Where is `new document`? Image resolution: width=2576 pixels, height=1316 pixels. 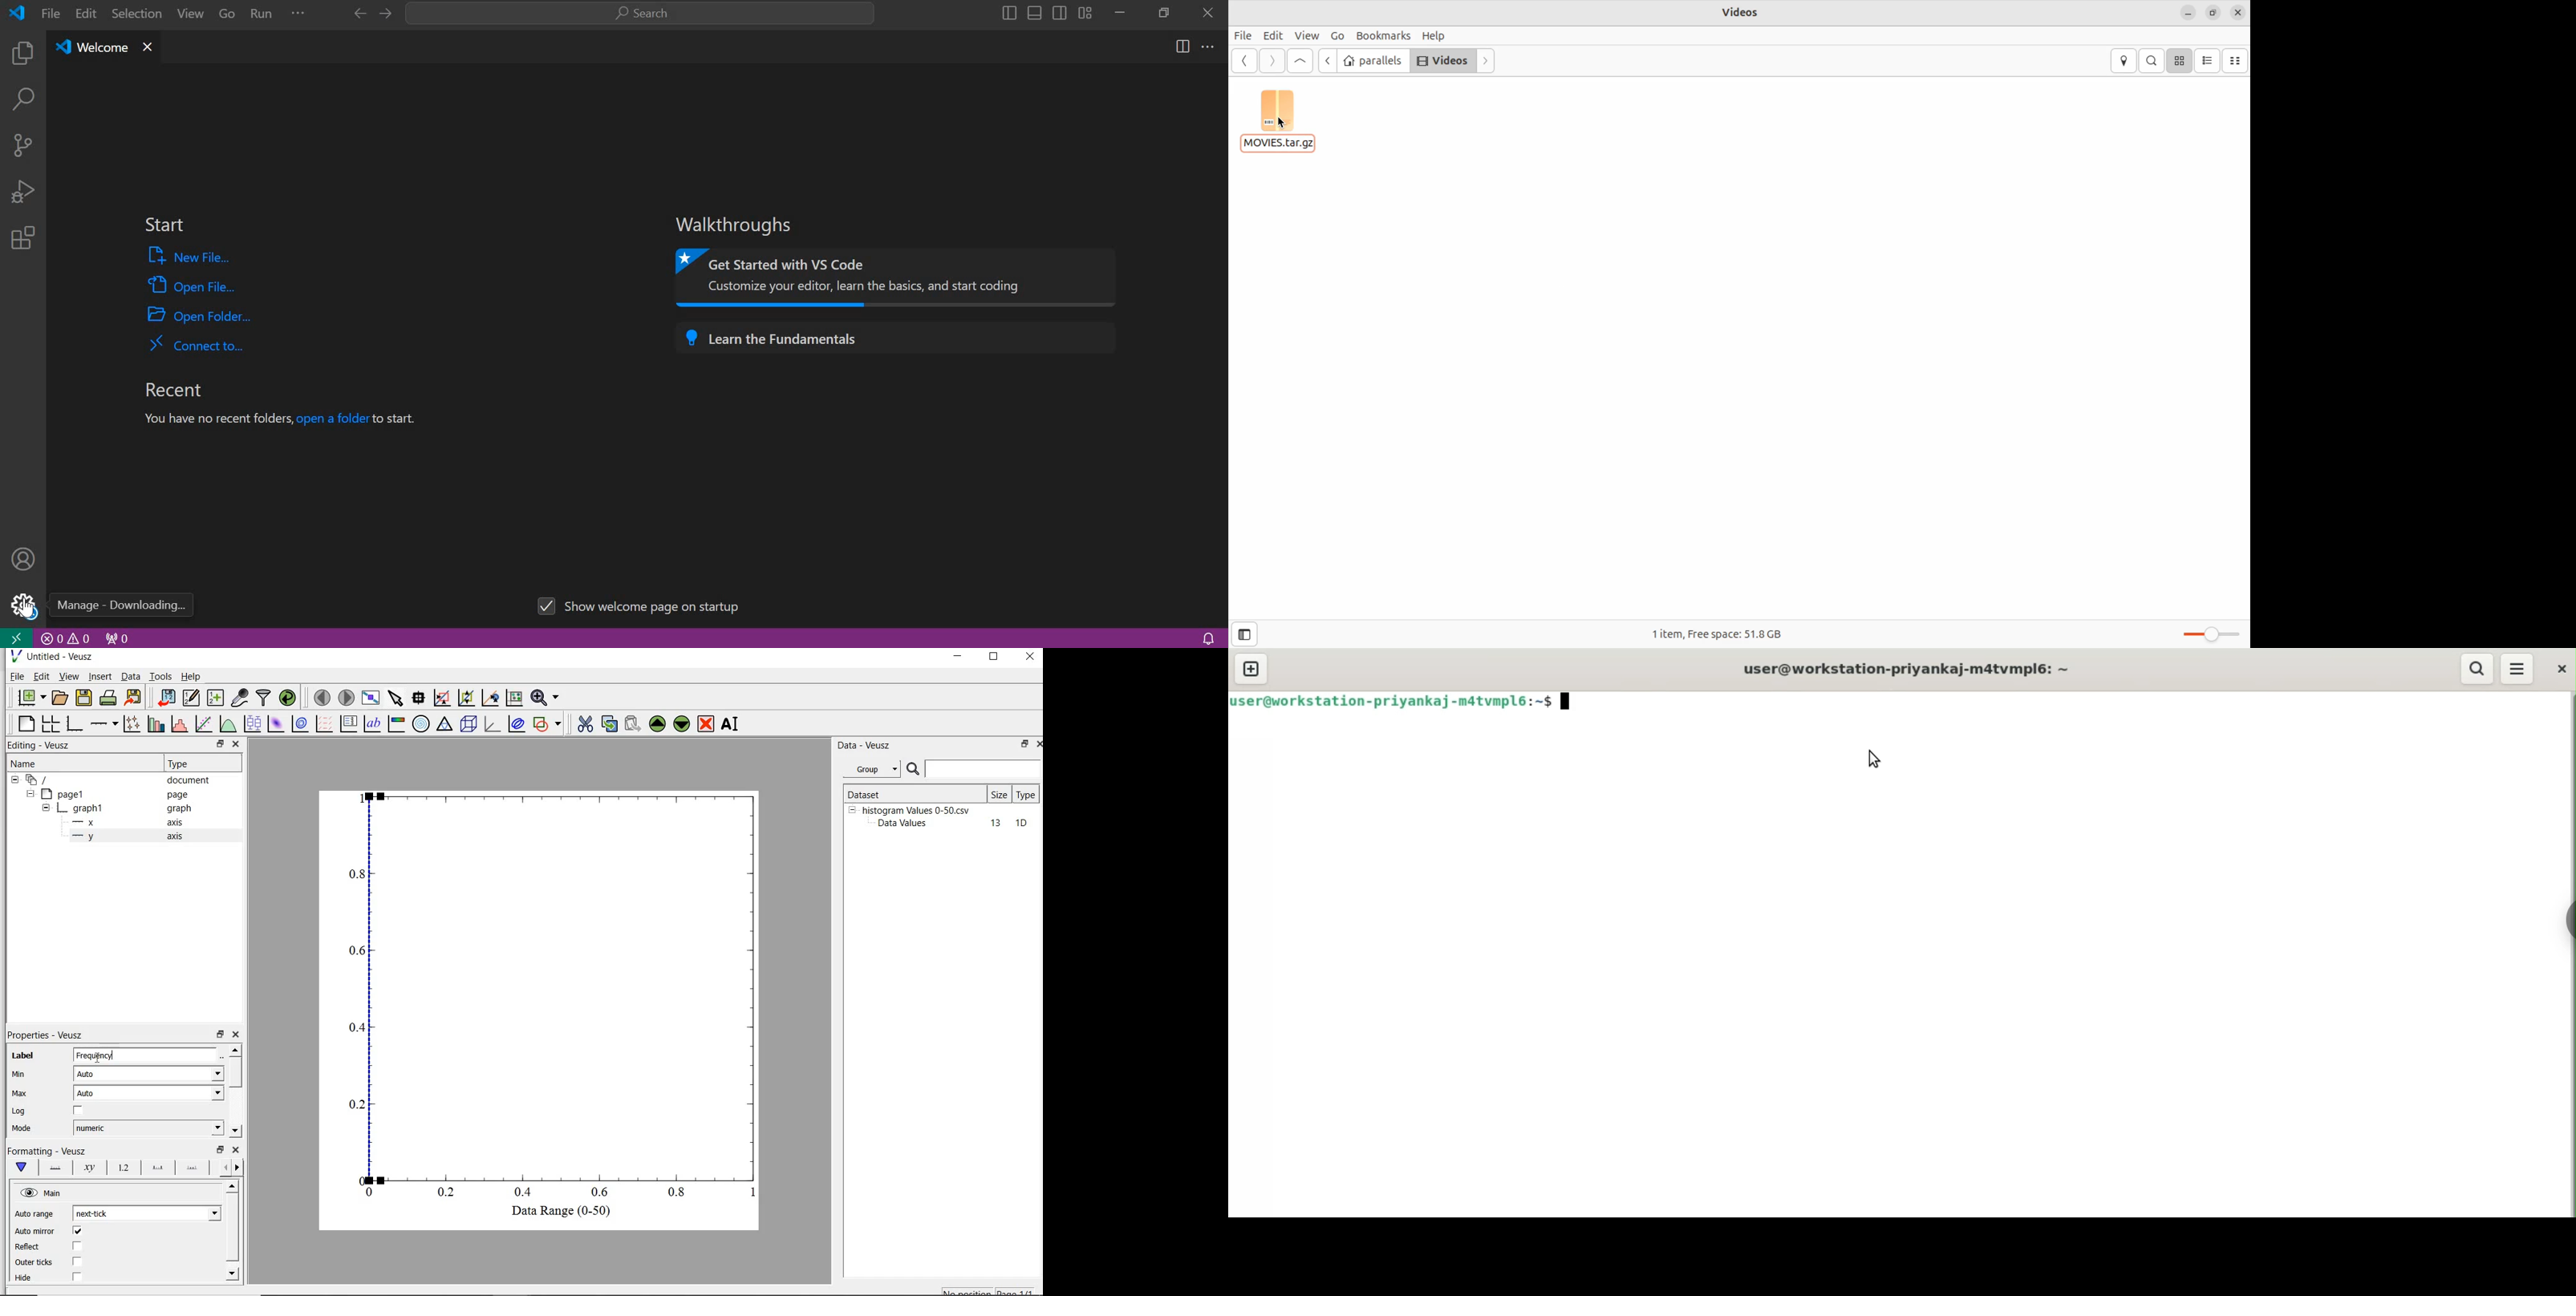 new document is located at coordinates (30, 697).